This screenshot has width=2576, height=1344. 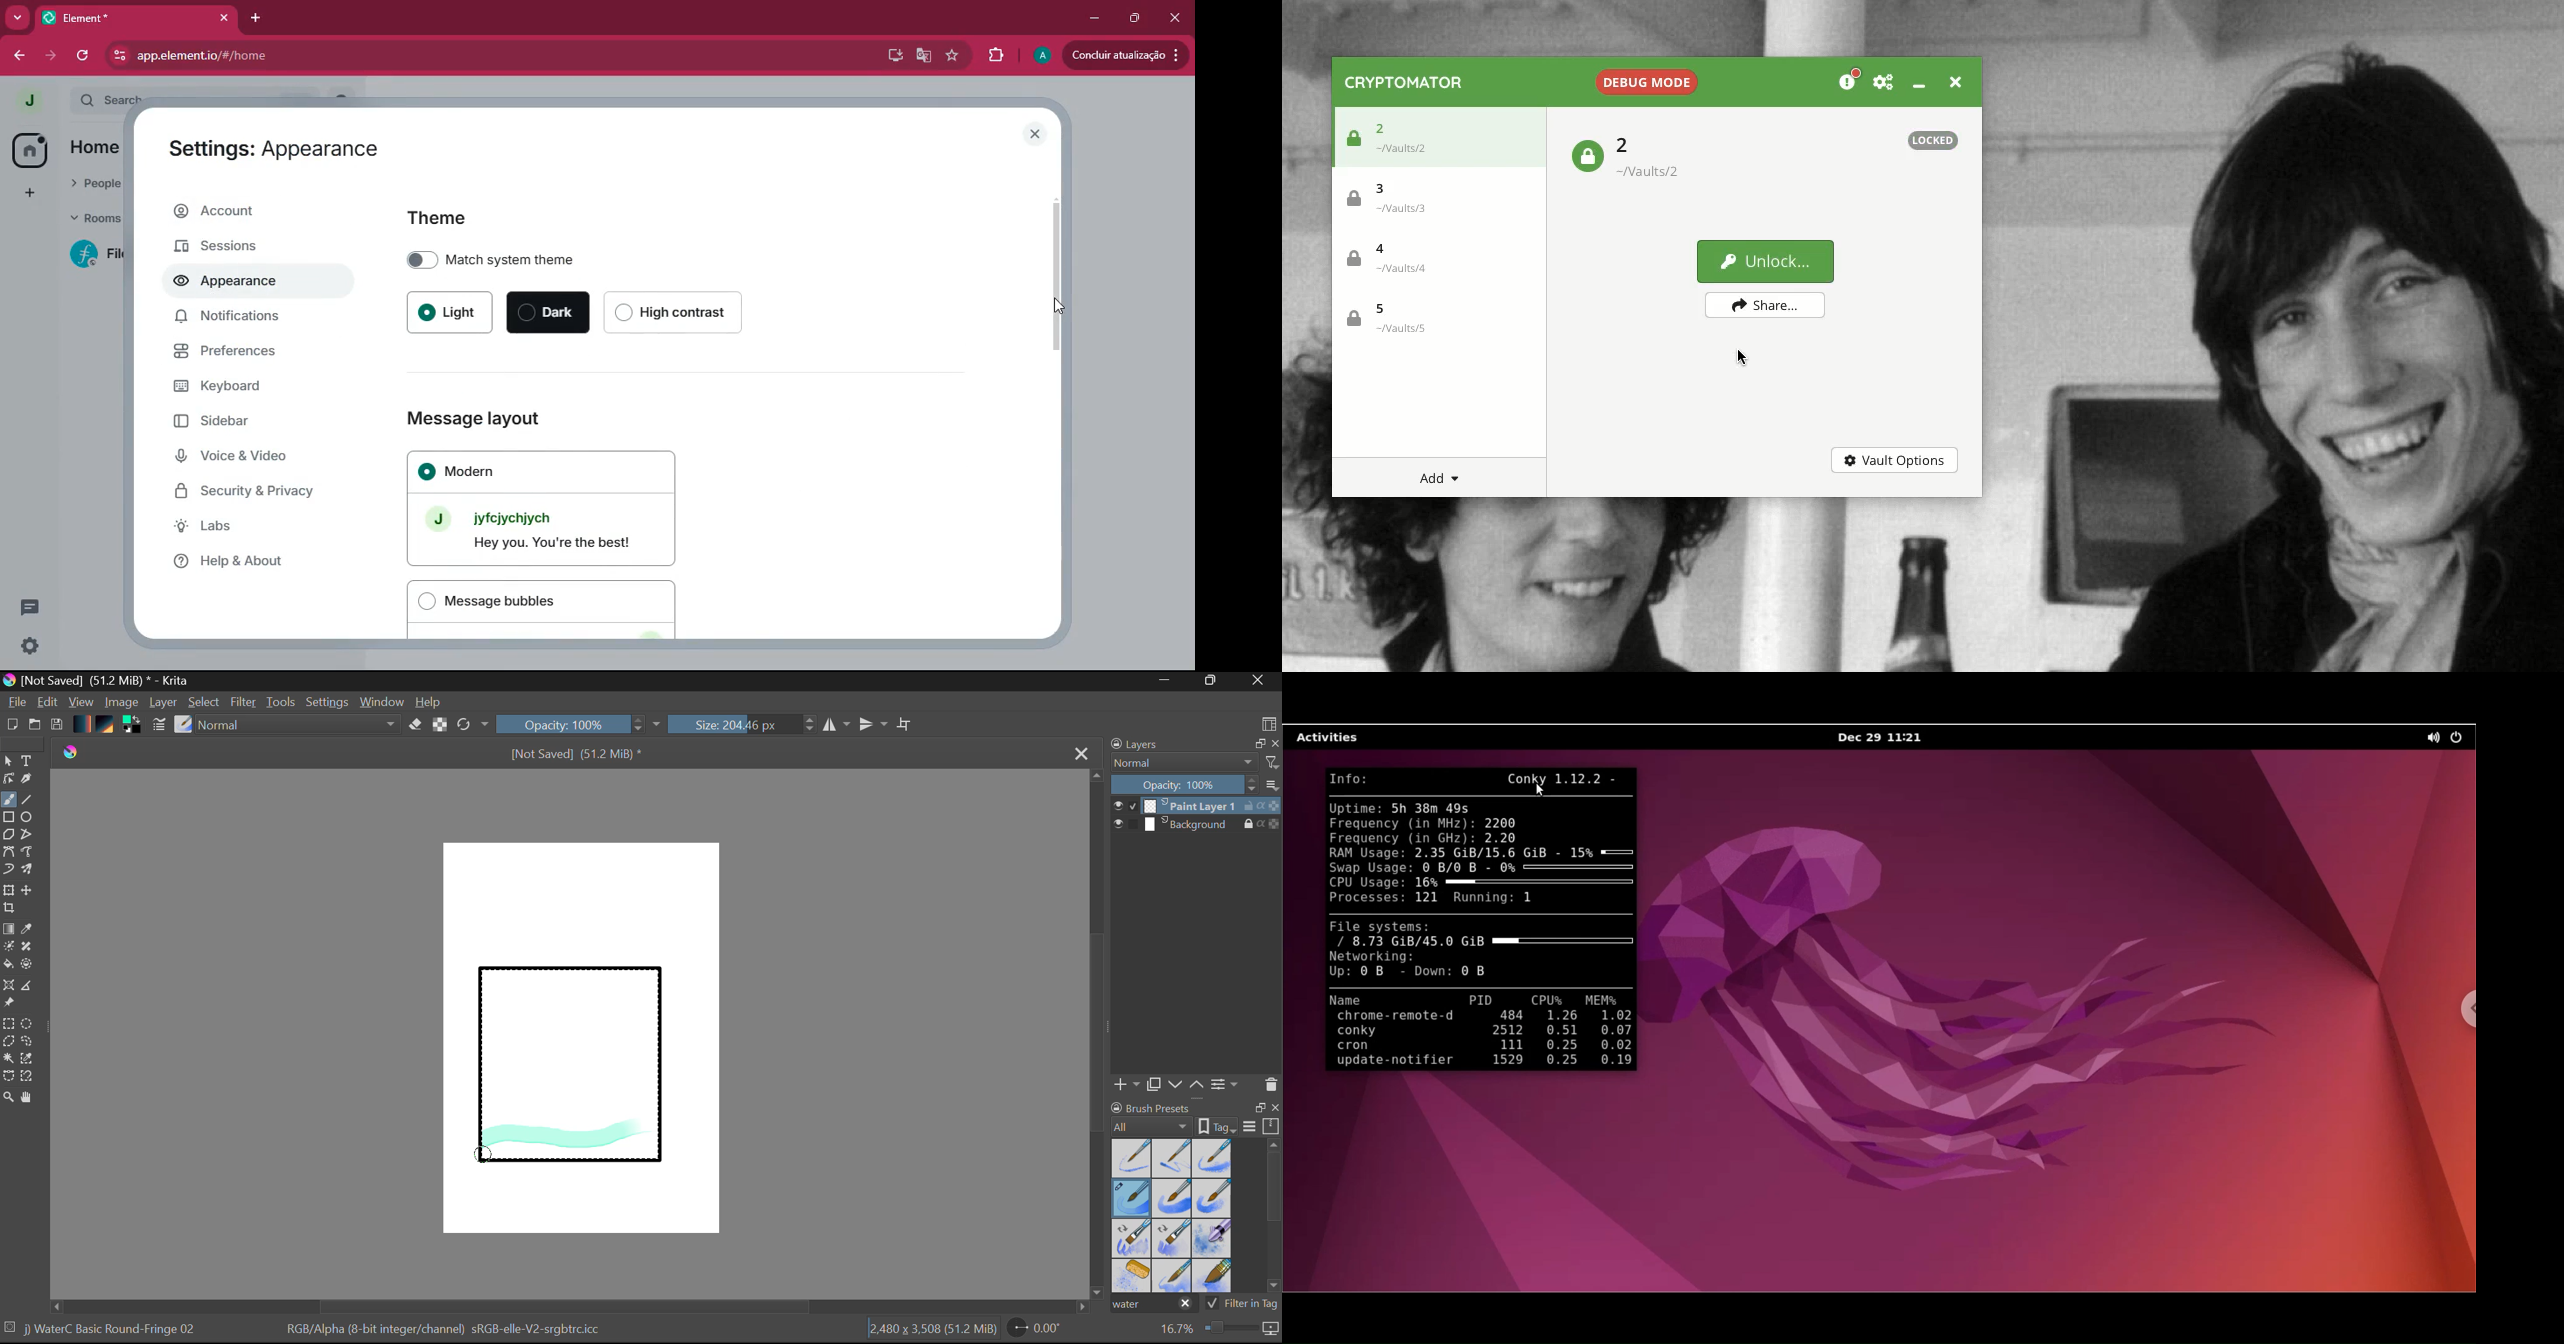 What do you see at coordinates (85, 58) in the screenshot?
I see `refresh` at bounding box center [85, 58].